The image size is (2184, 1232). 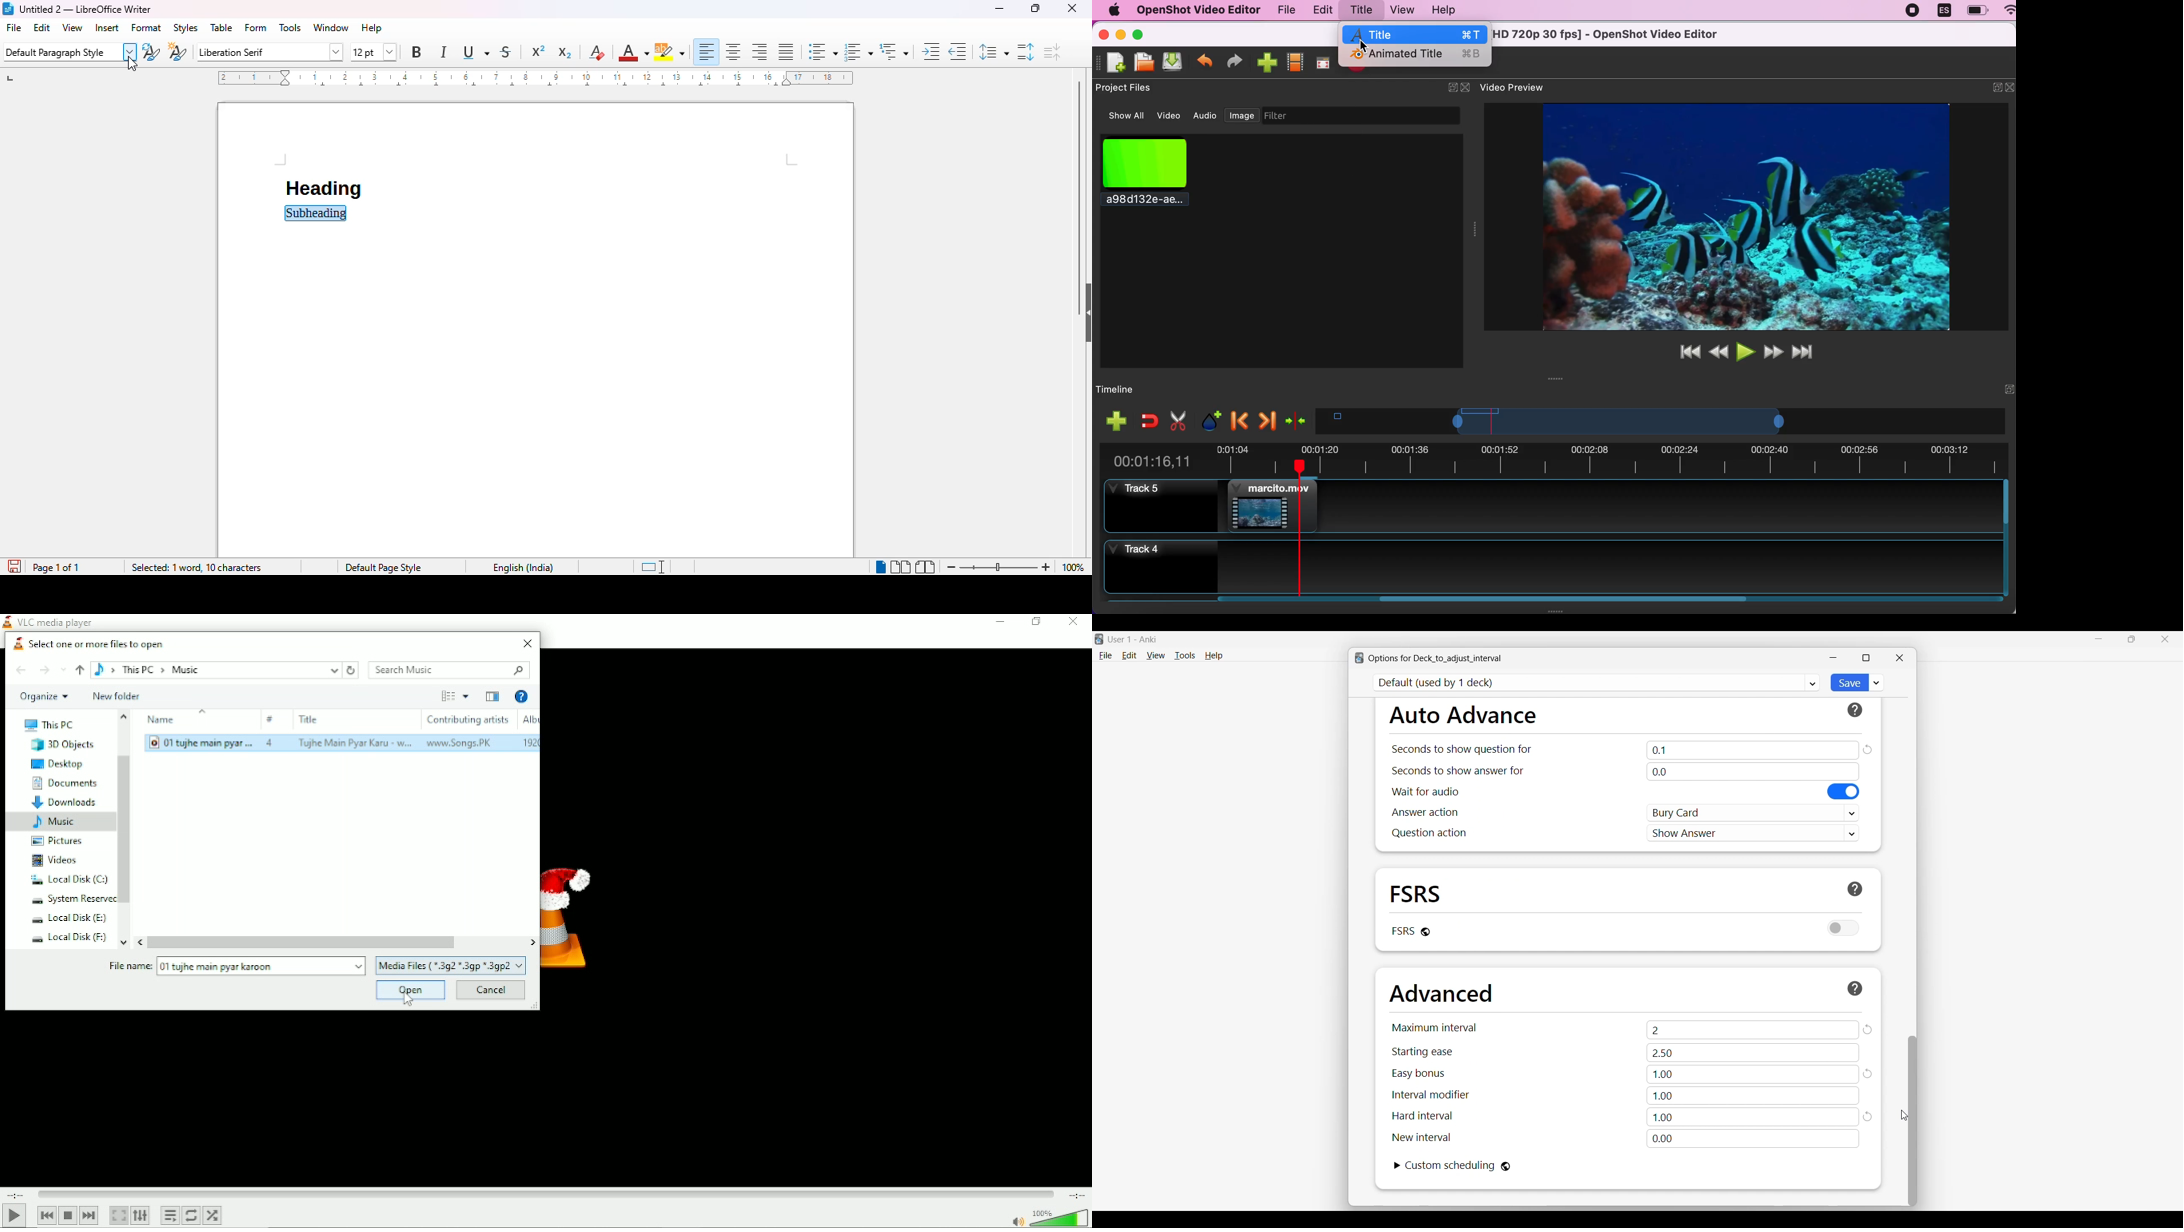 What do you see at coordinates (1463, 715) in the screenshot?
I see `Auto Advance` at bounding box center [1463, 715].